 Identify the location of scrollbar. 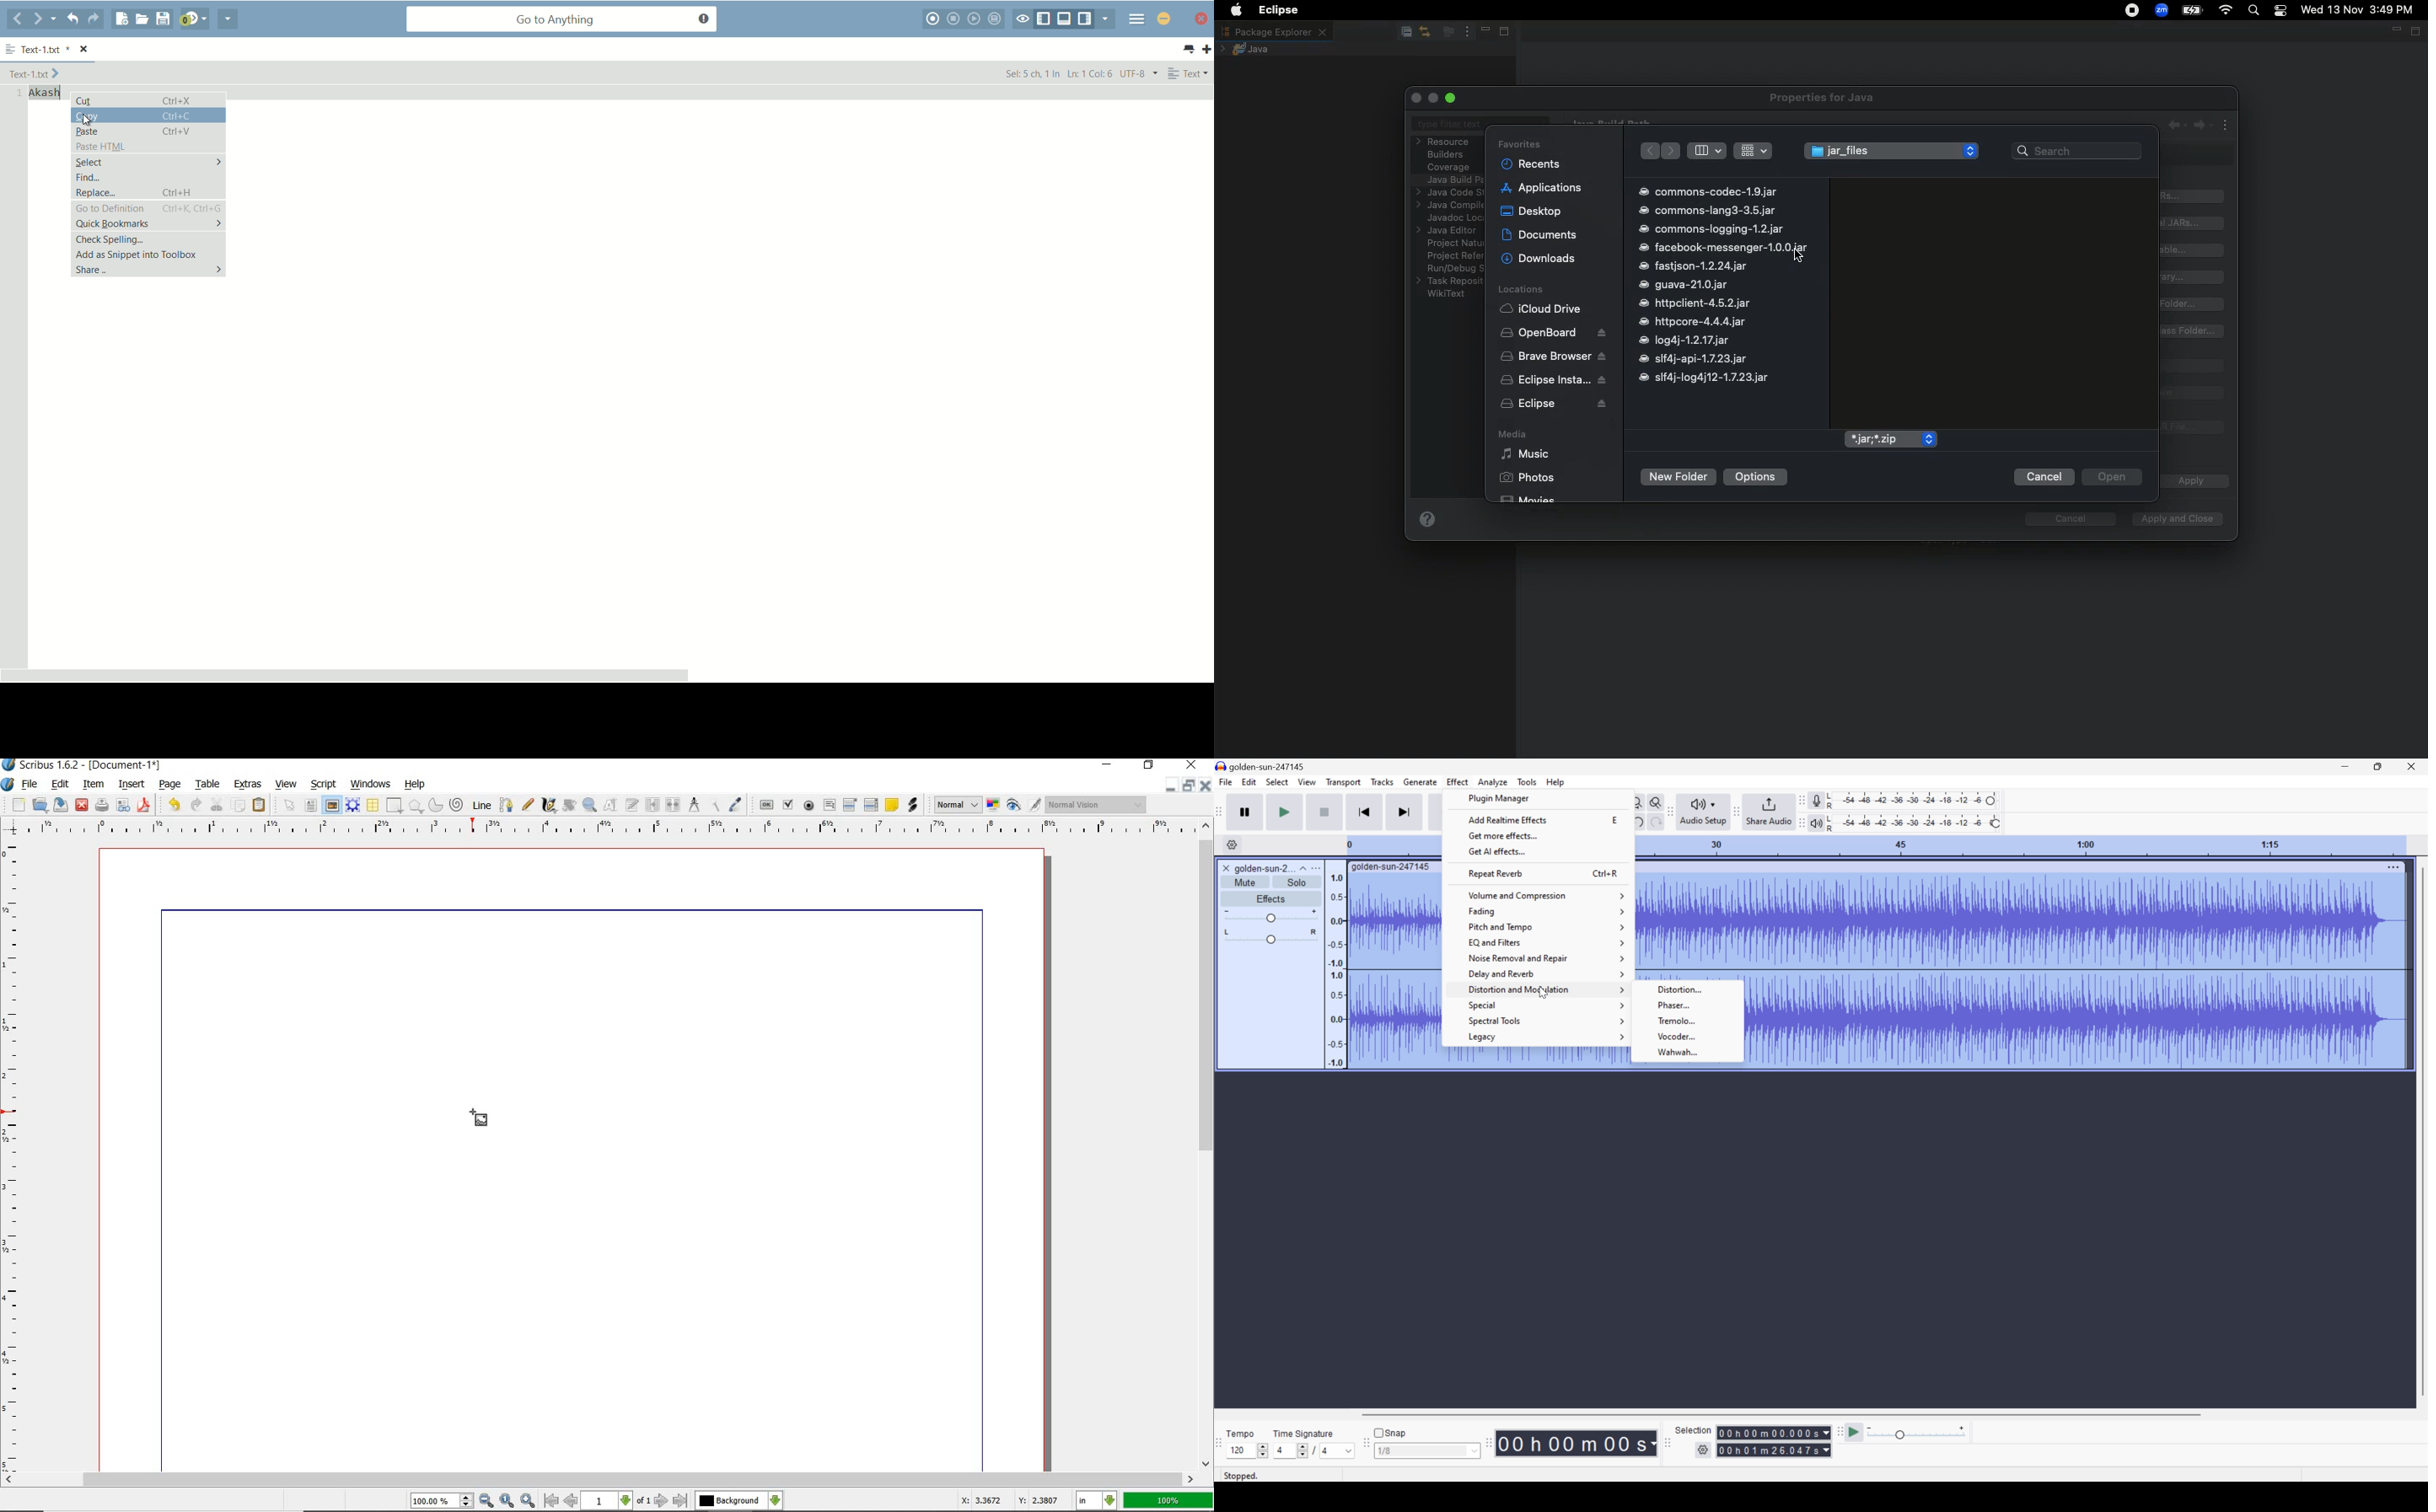
(1207, 1145).